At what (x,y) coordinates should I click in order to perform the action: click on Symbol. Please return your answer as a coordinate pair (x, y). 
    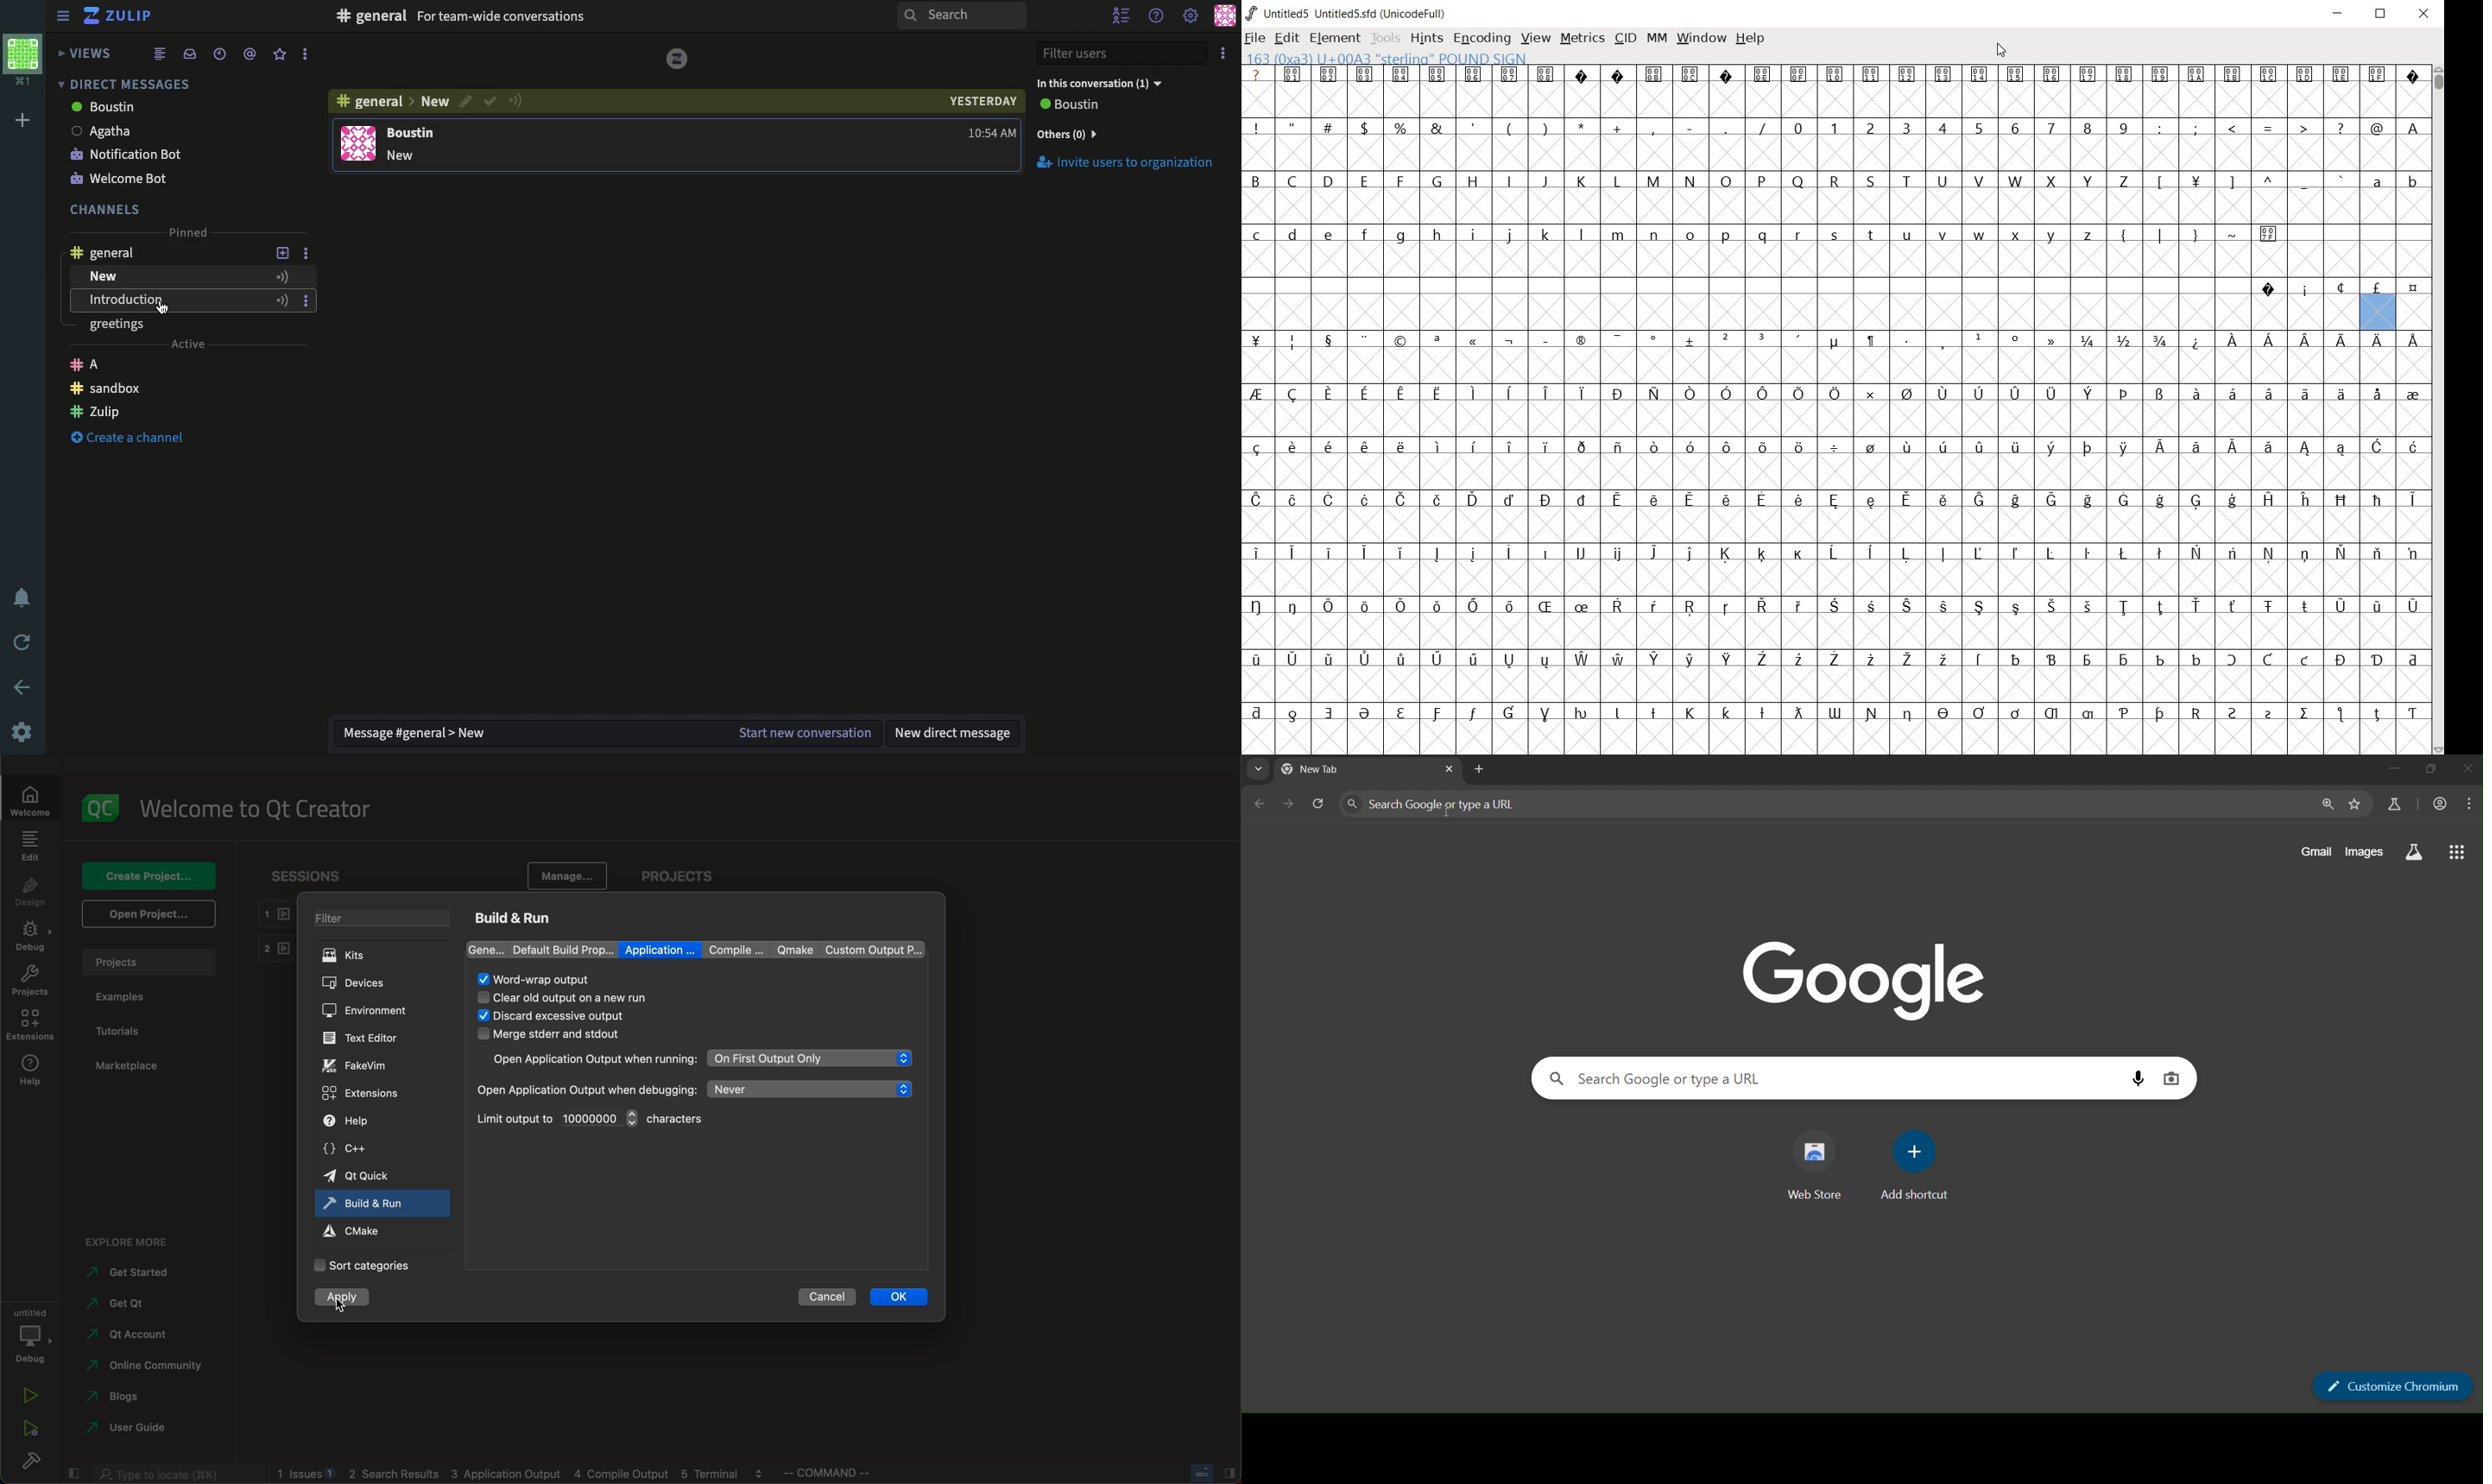
    Looking at the image, I should click on (2377, 394).